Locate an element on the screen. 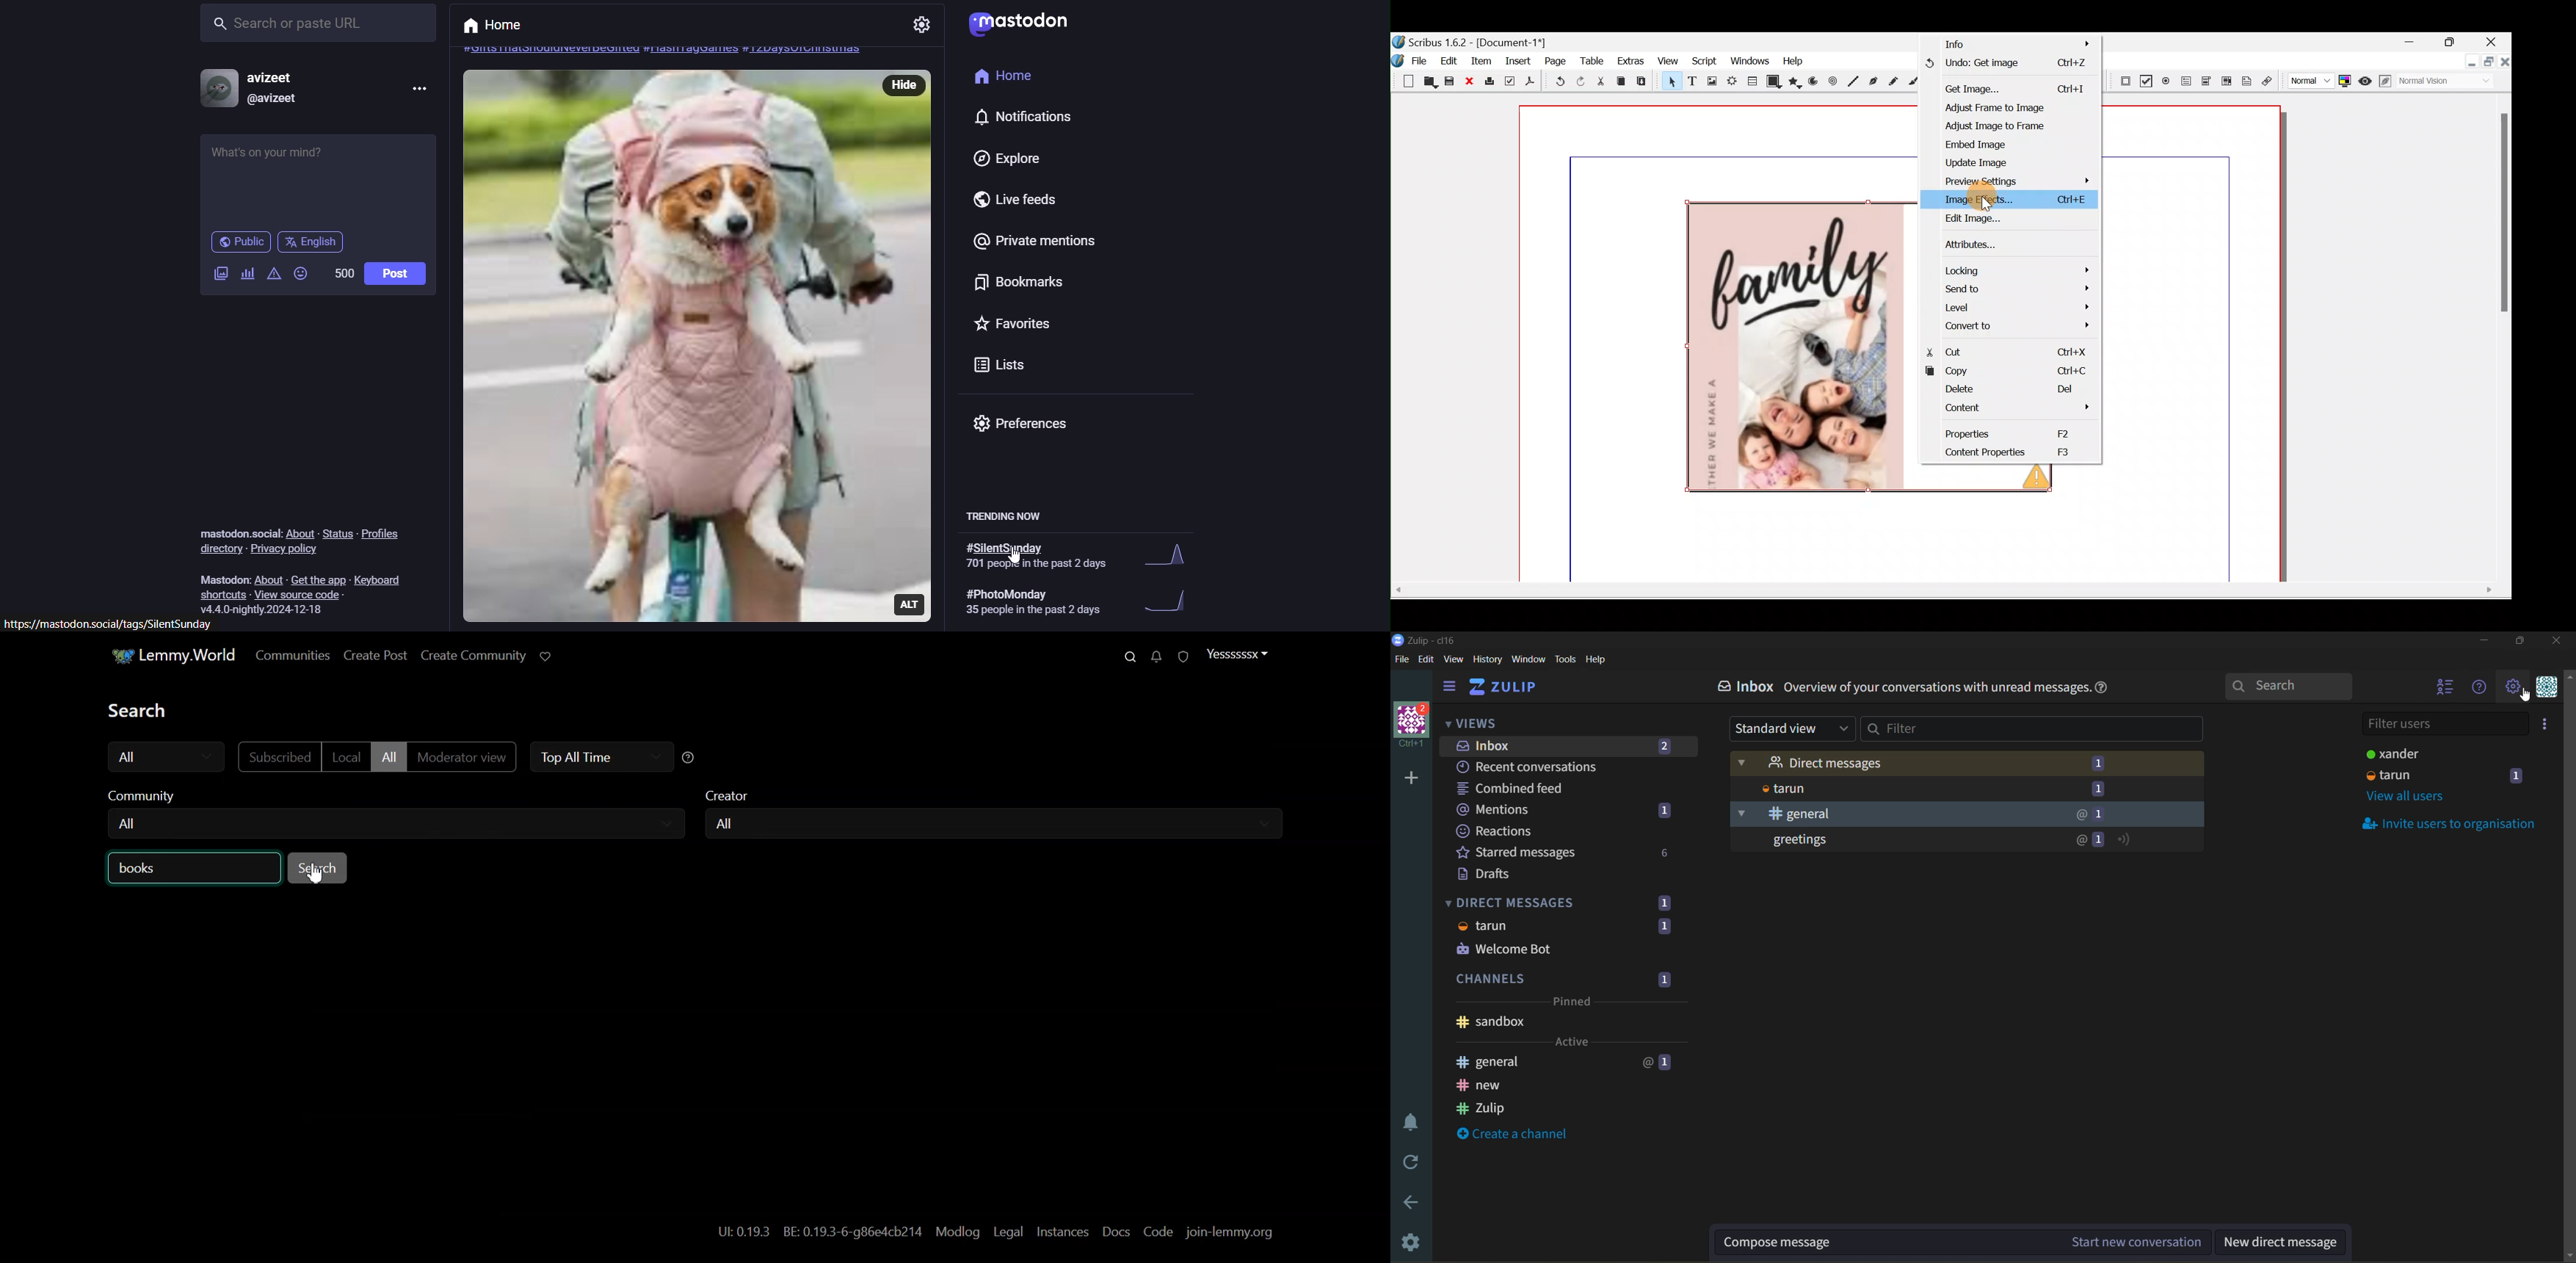 Image resolution: width=2576 pixels, height=1288 pixels. go back is located at coordinates (1411, 1204).